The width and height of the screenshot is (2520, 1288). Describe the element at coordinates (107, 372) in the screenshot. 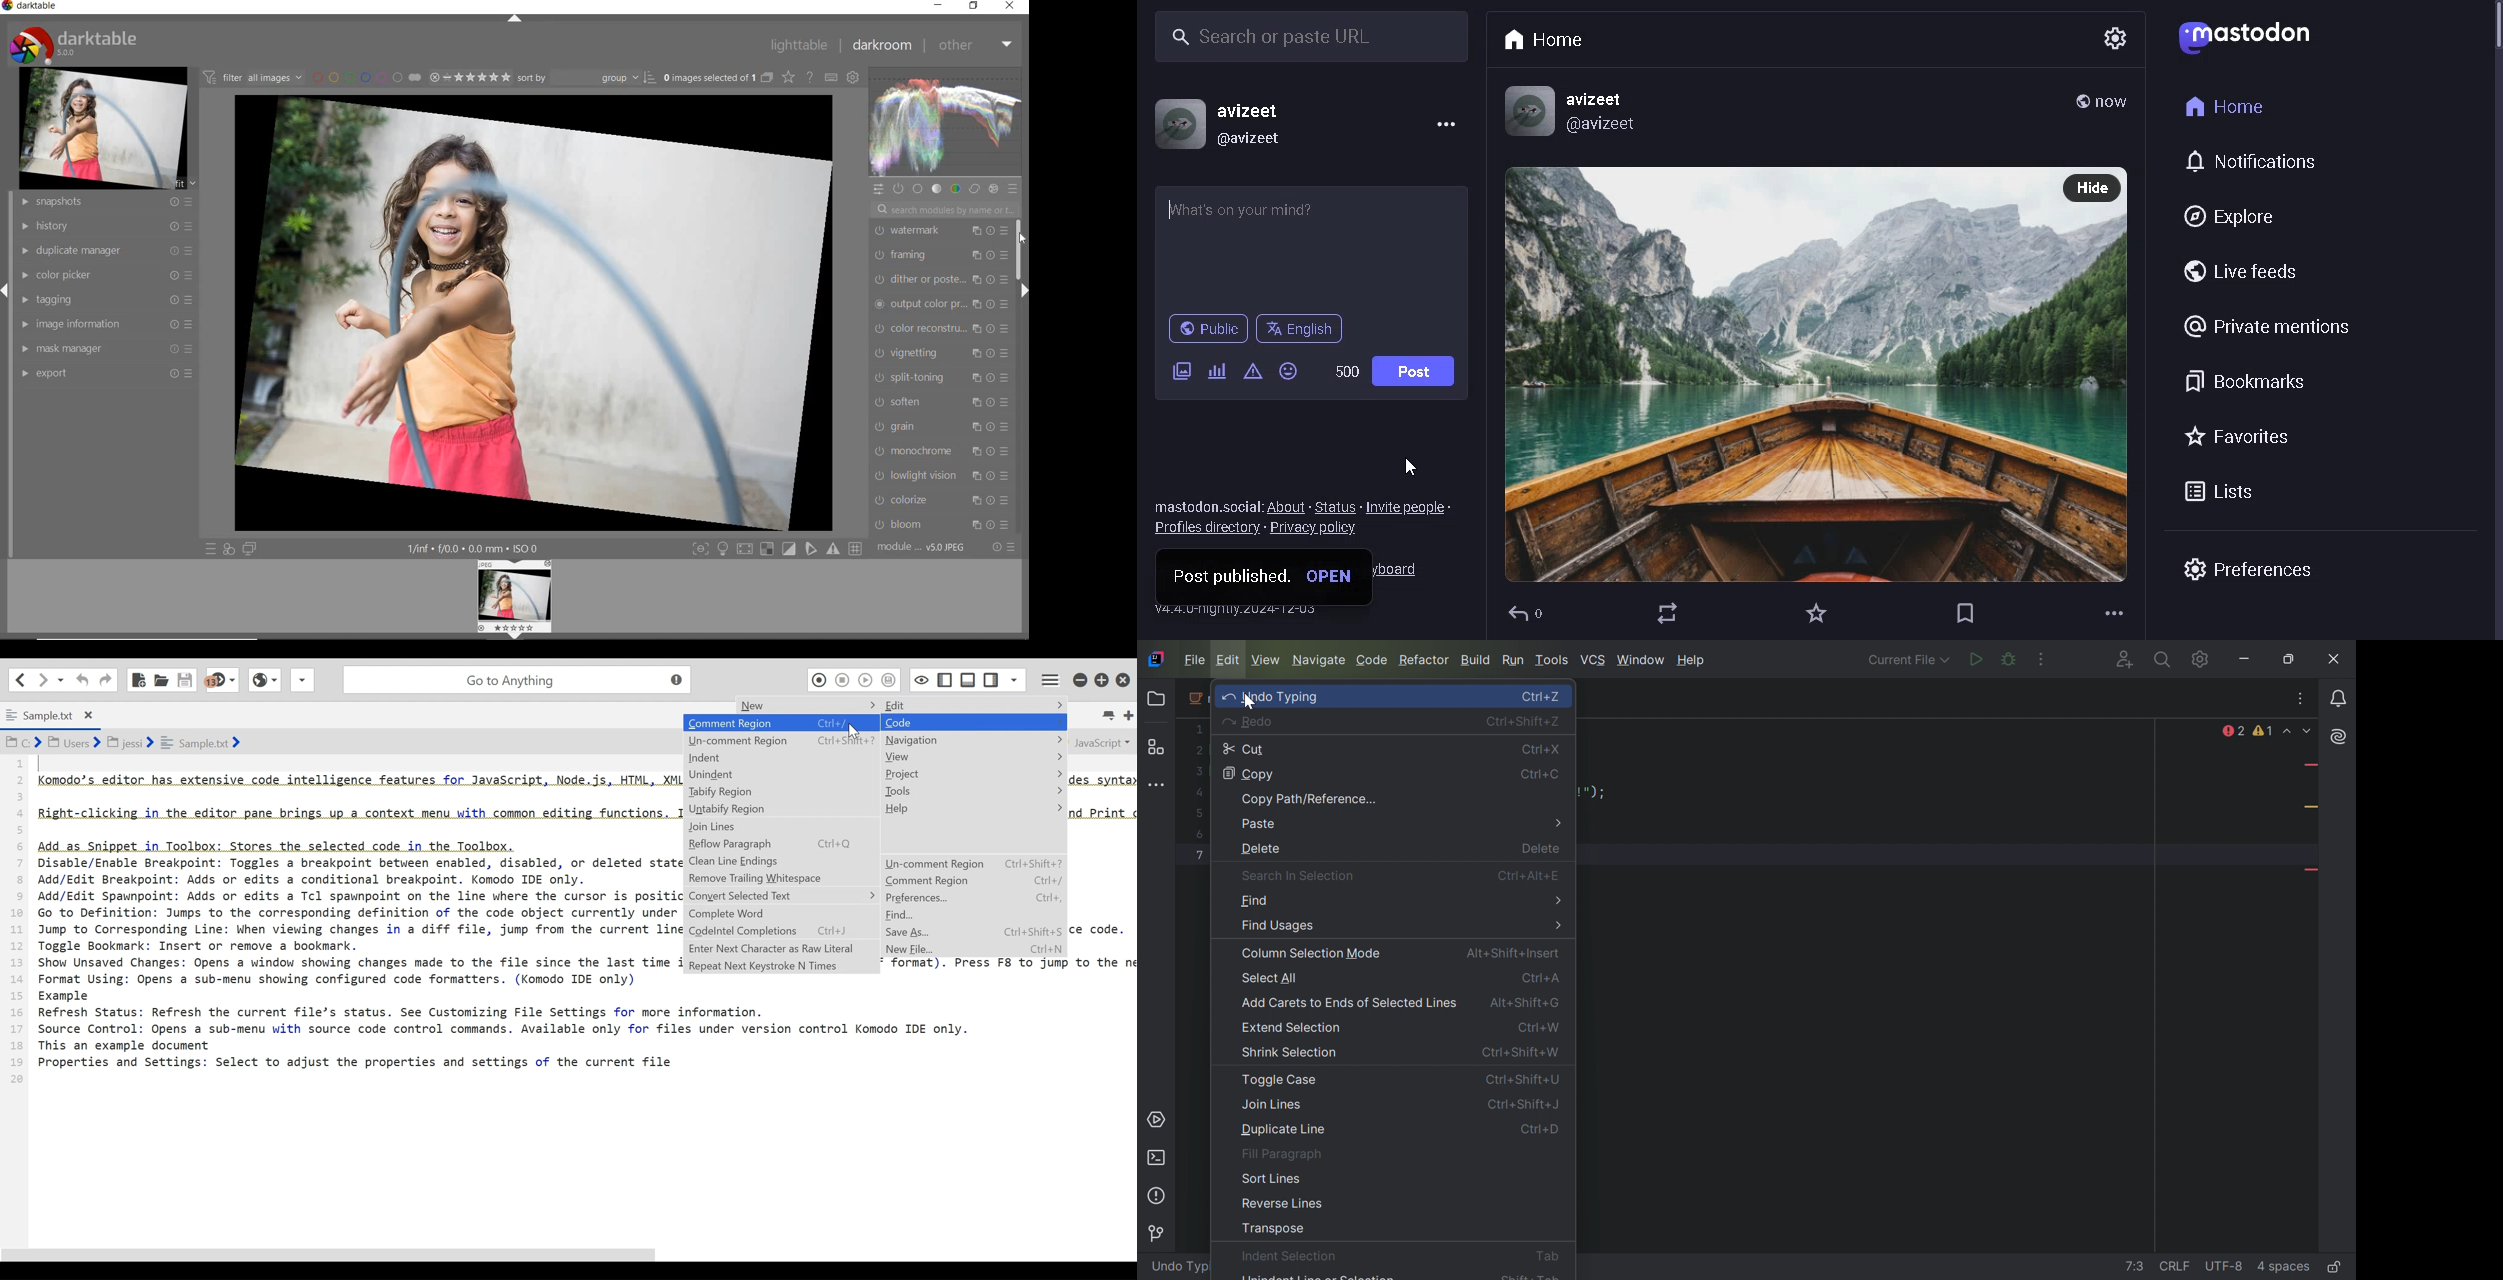

I see `export` at that location.